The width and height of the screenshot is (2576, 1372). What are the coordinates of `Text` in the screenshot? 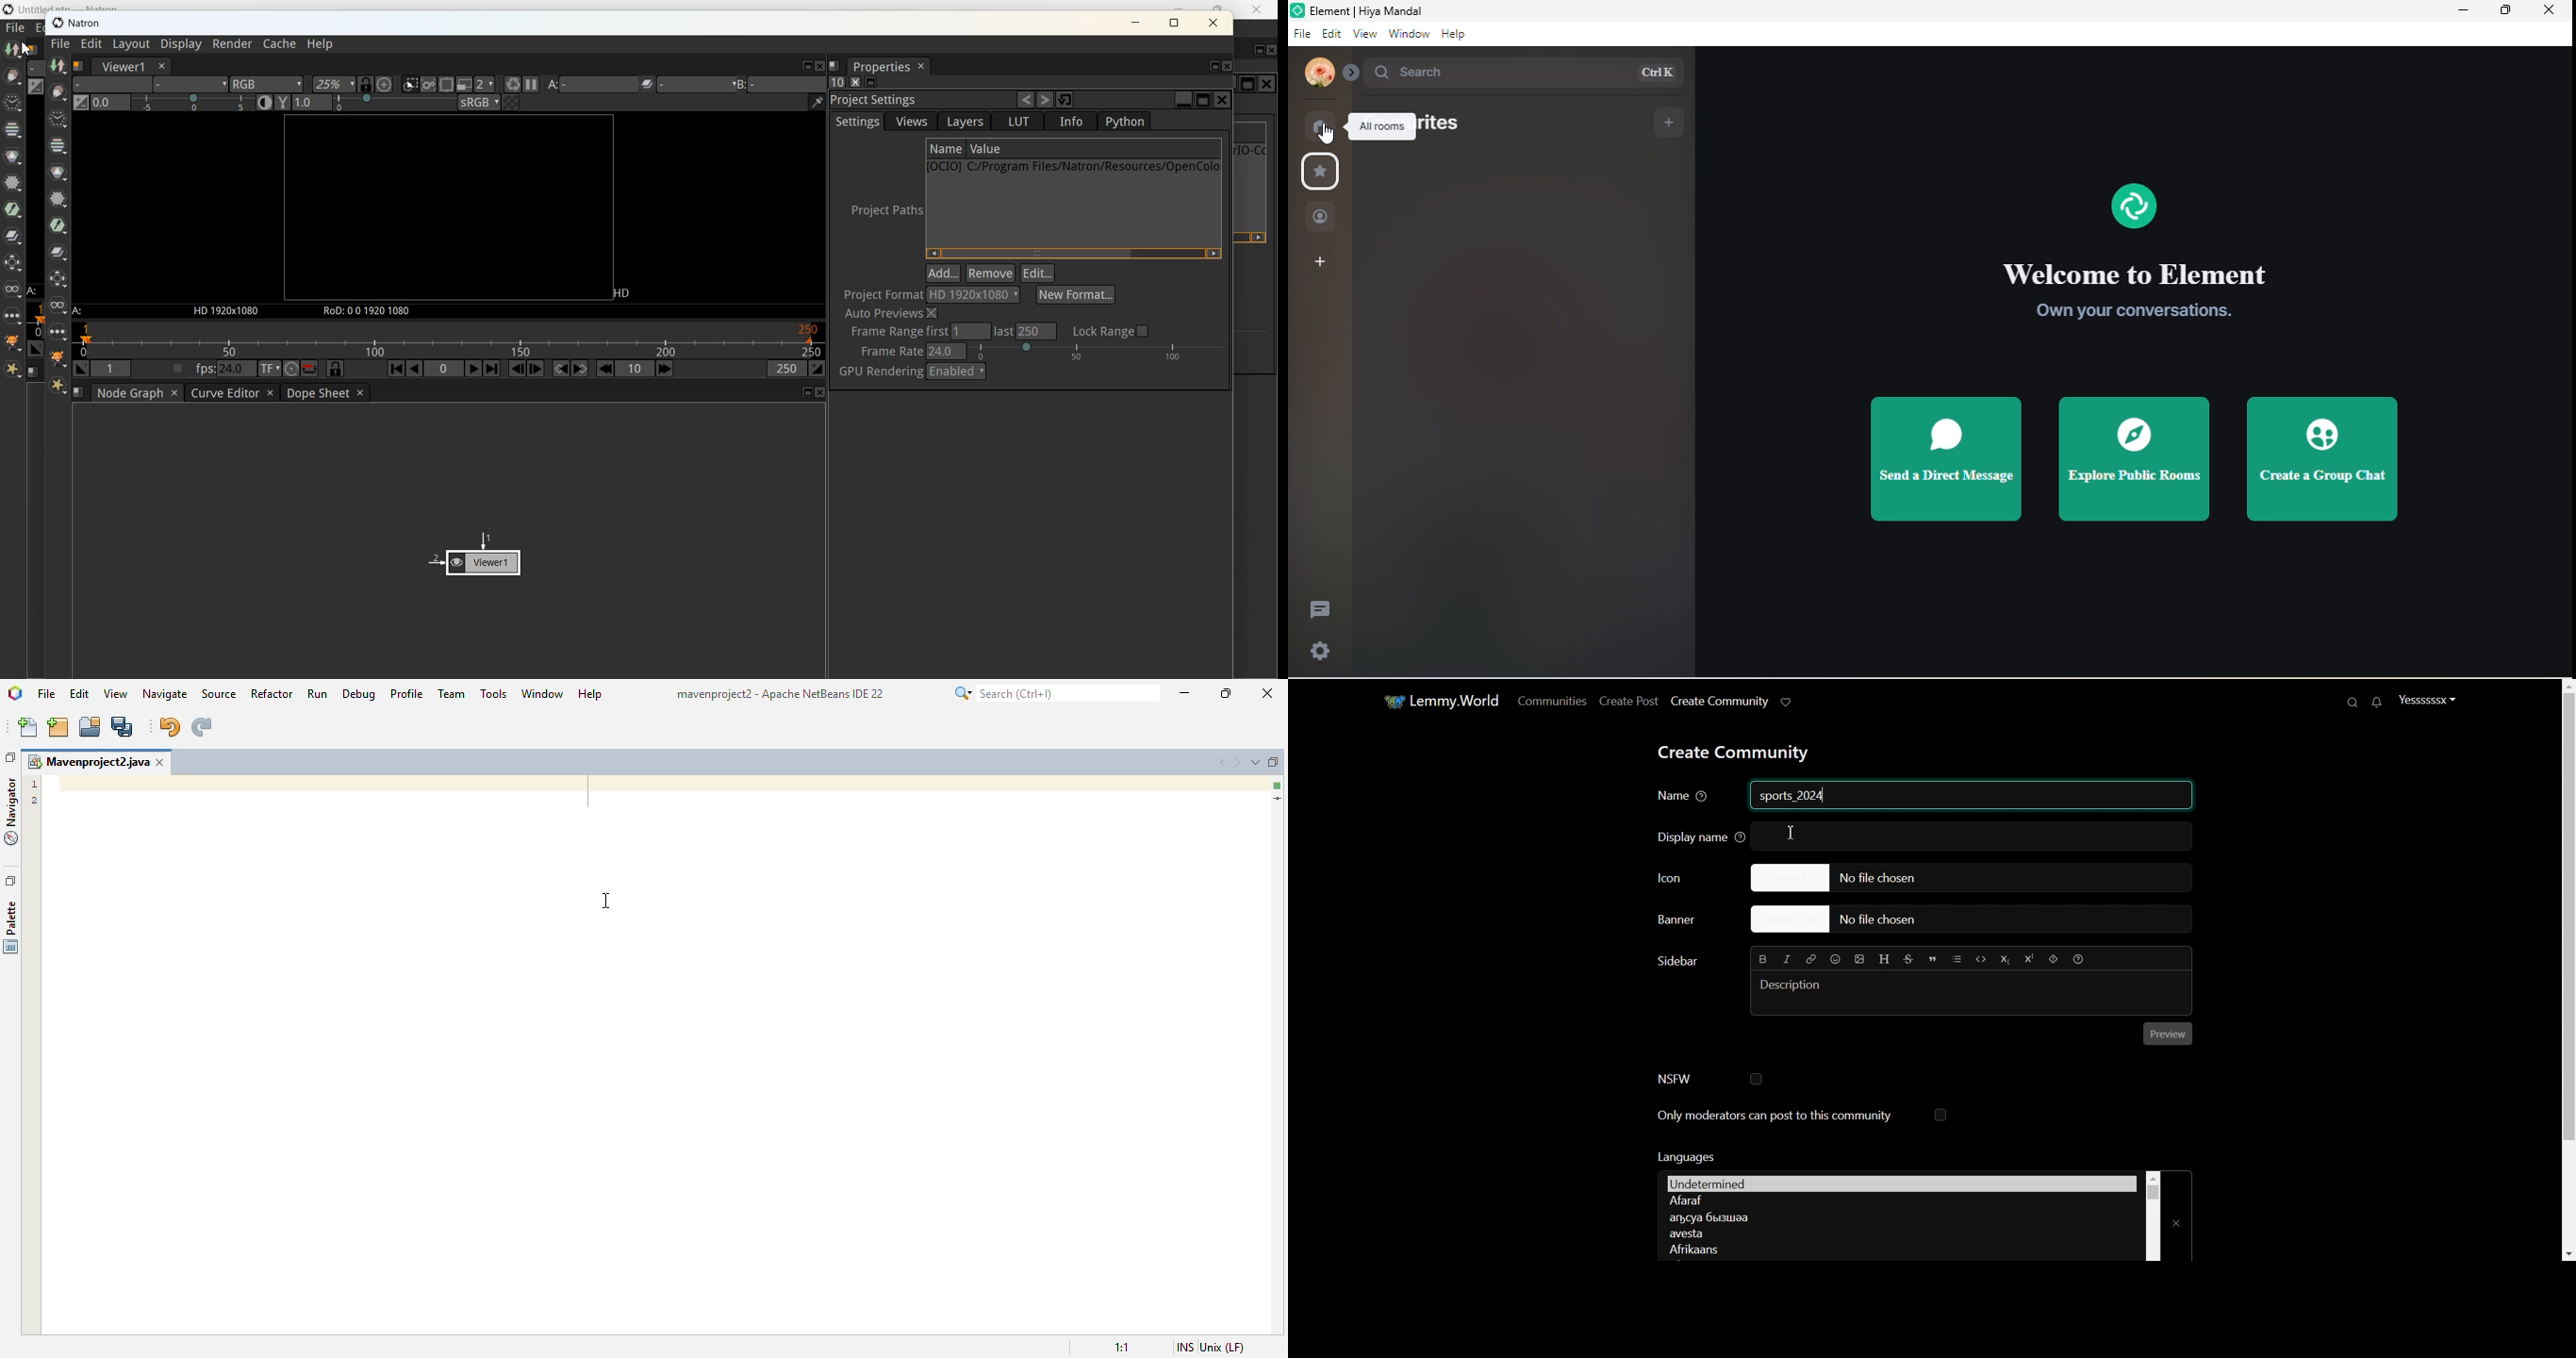 It's located at (1794, 797).